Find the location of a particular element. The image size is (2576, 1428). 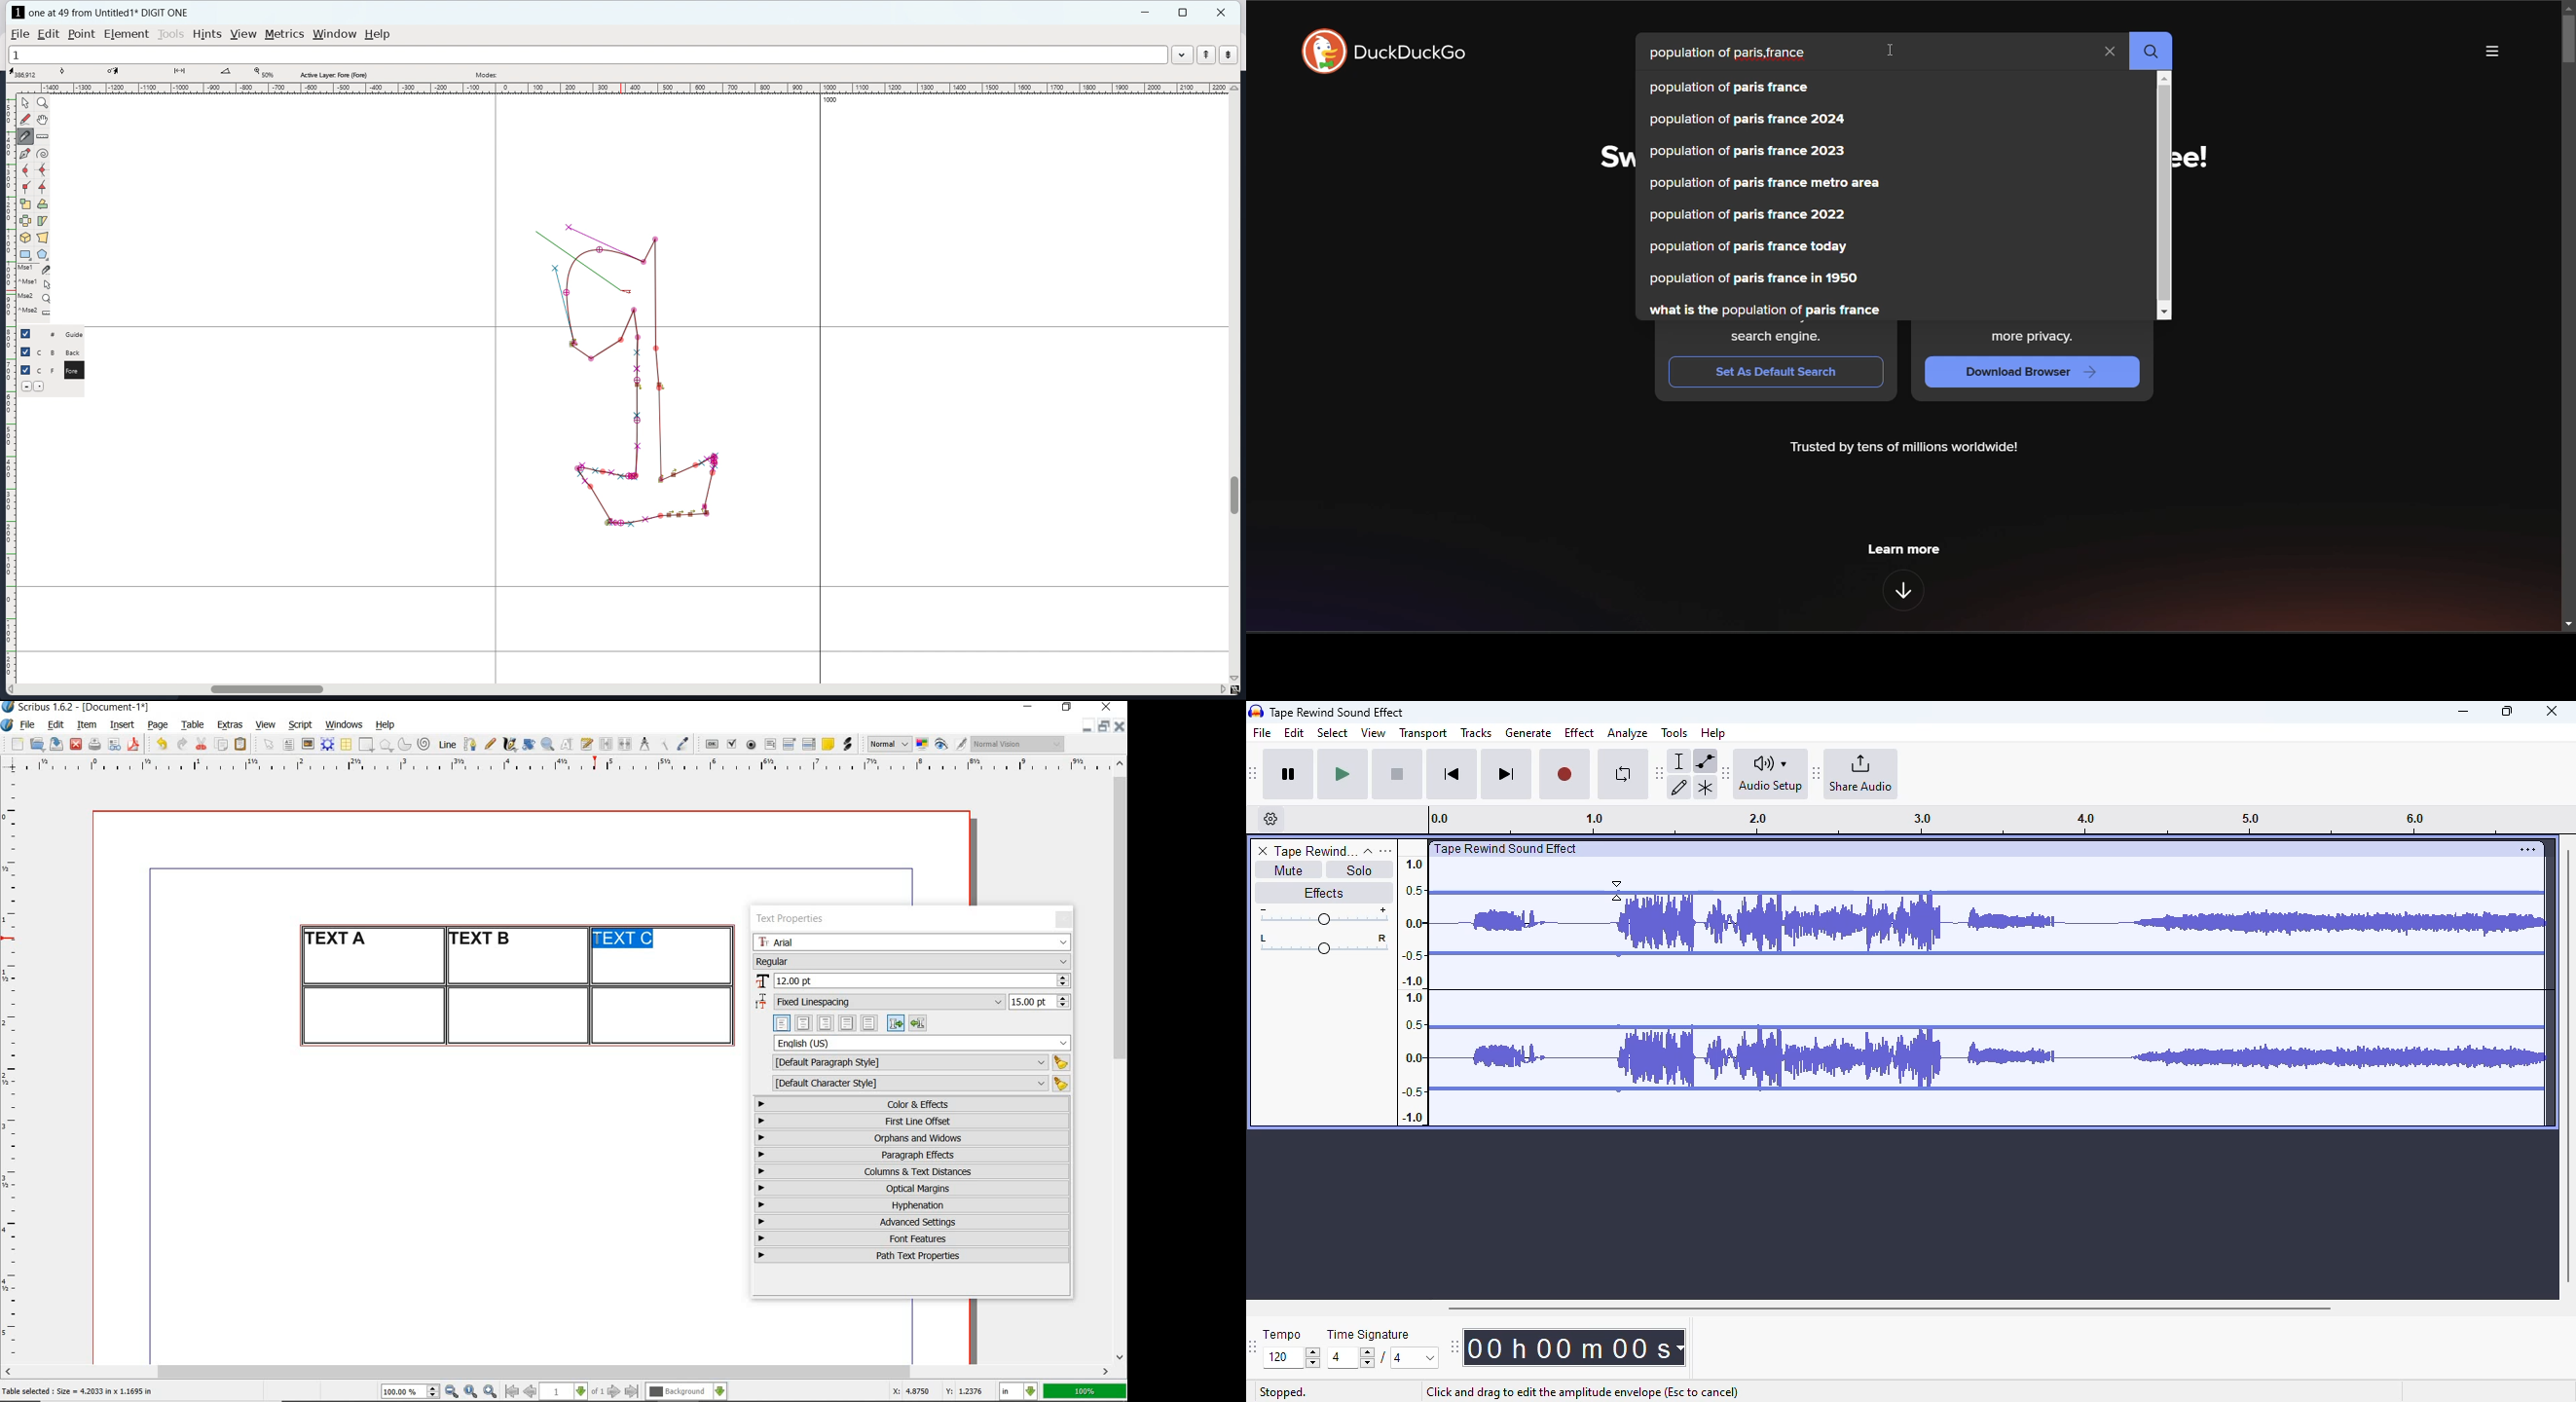

close is located at coordinates (76, 745).